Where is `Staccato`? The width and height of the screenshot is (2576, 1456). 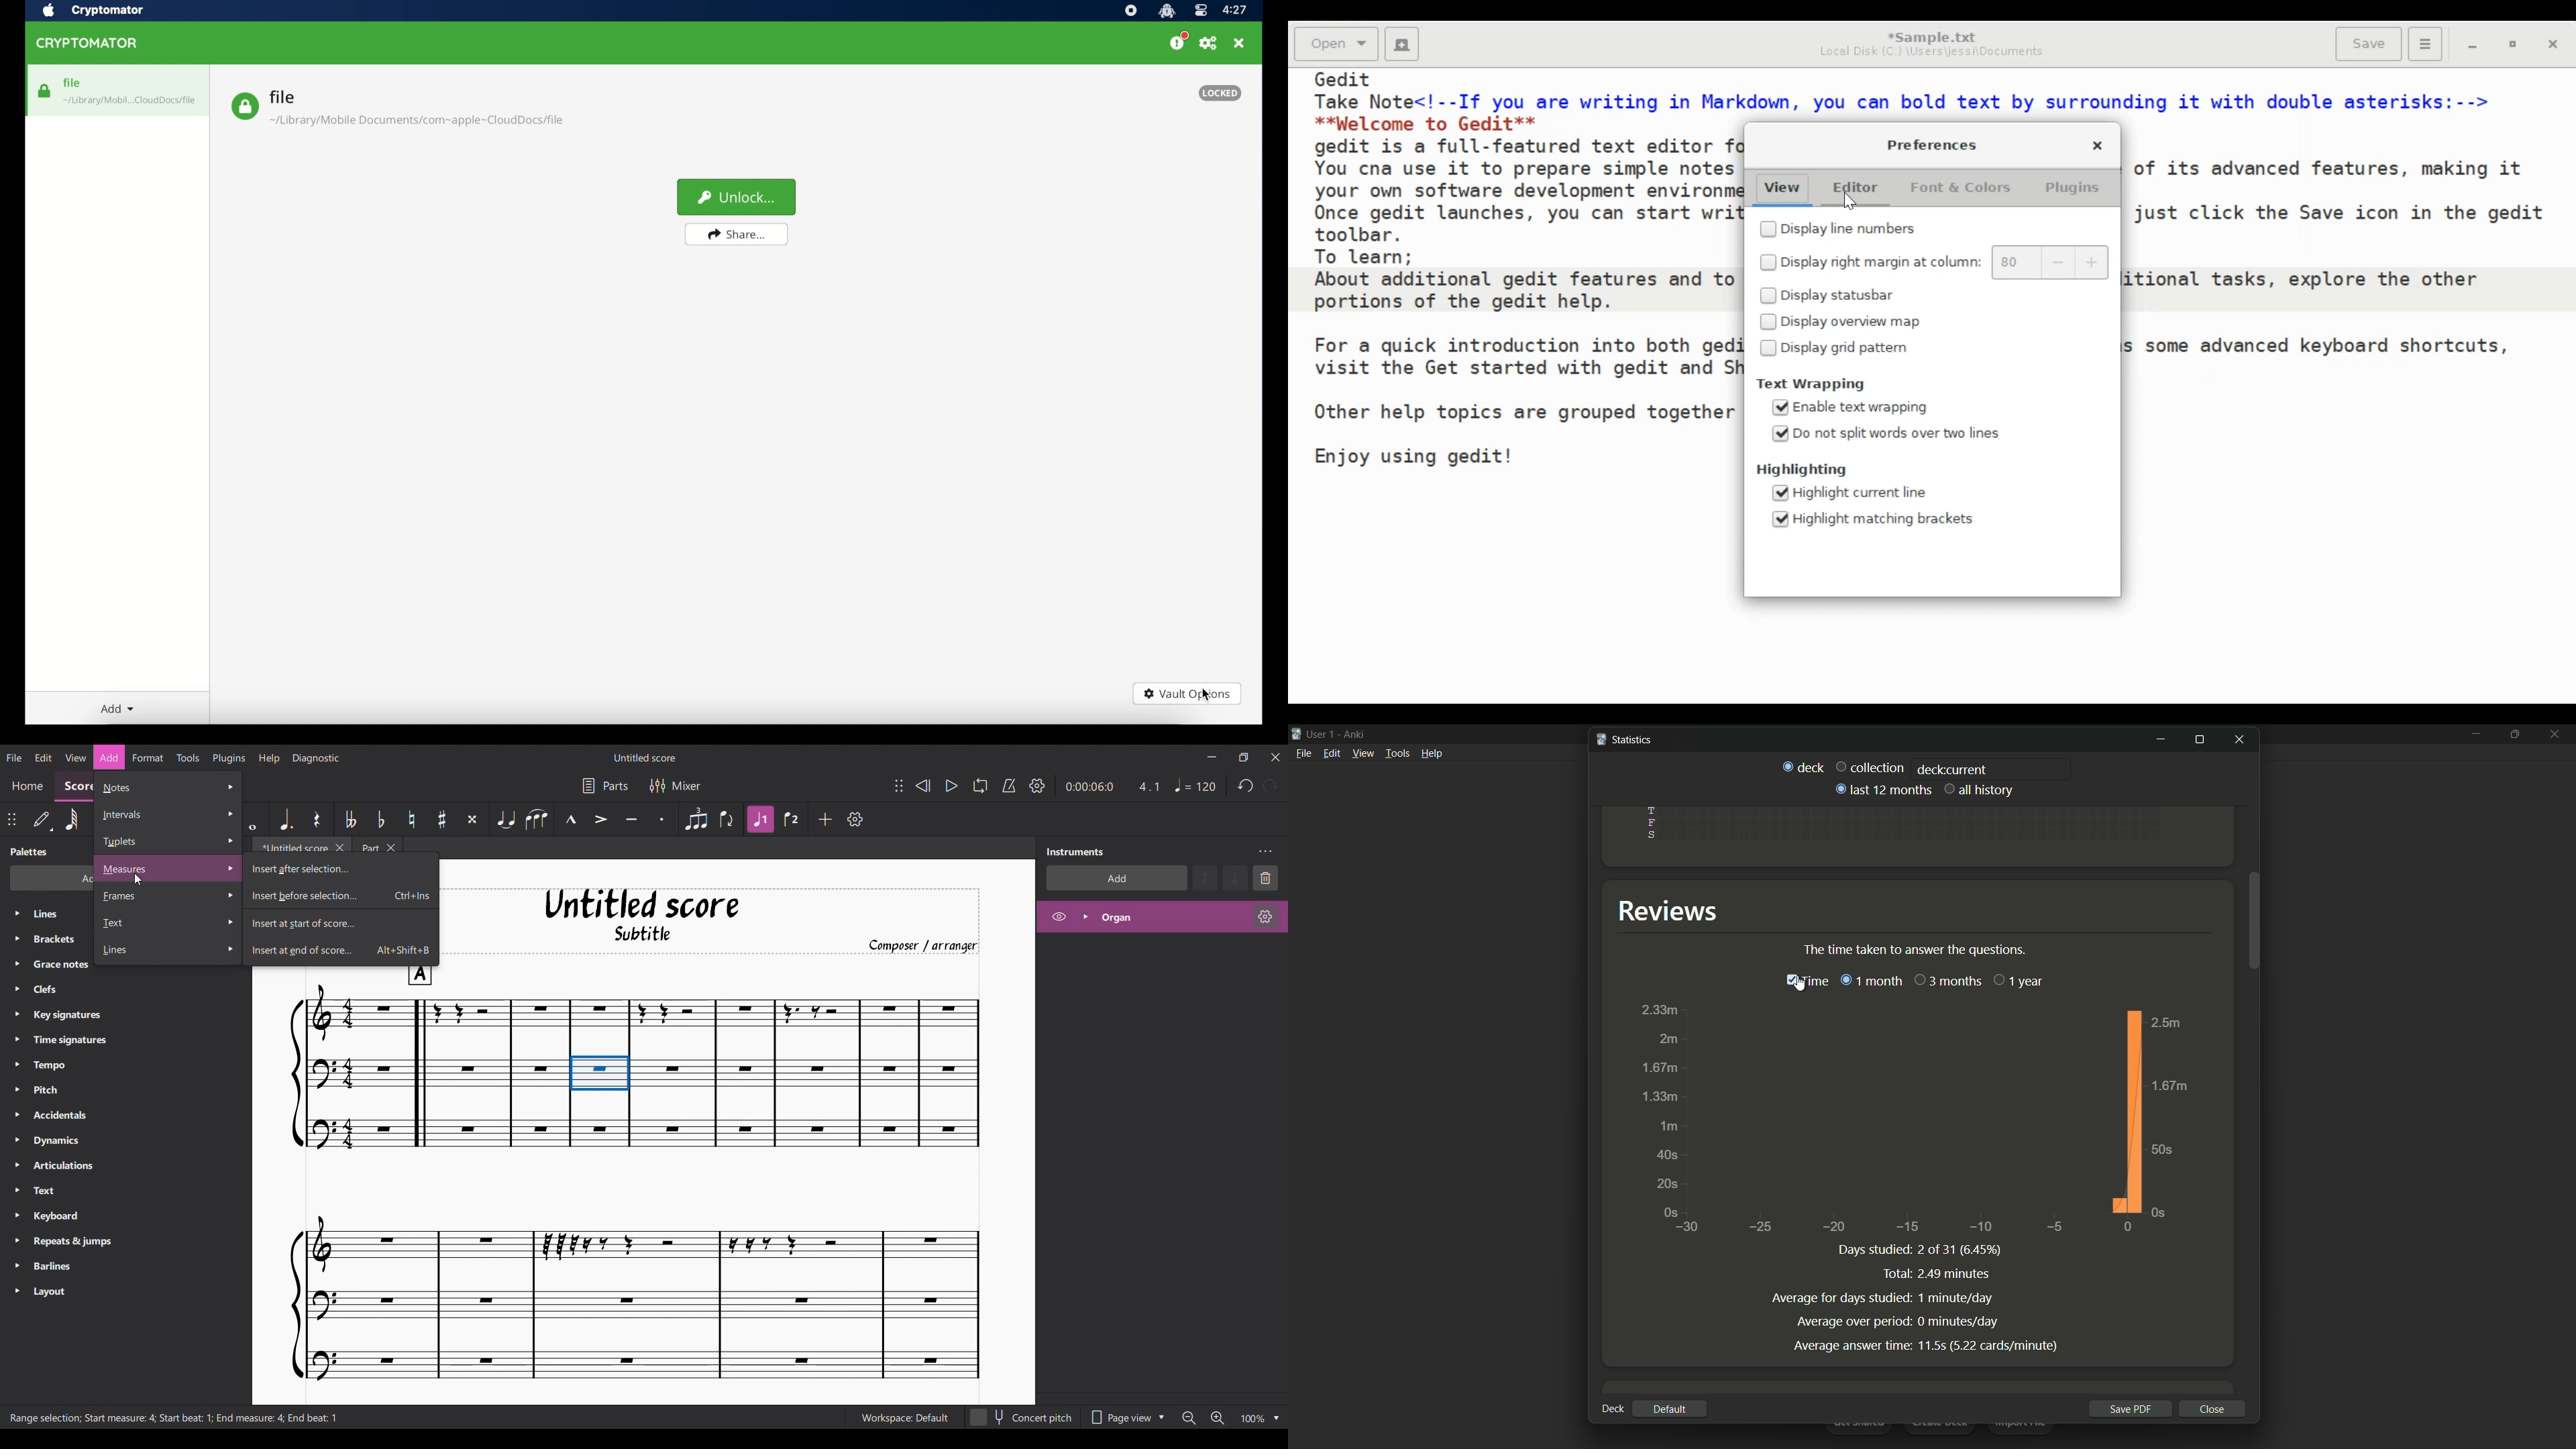 Staccato is located at coordinates (661, 820).